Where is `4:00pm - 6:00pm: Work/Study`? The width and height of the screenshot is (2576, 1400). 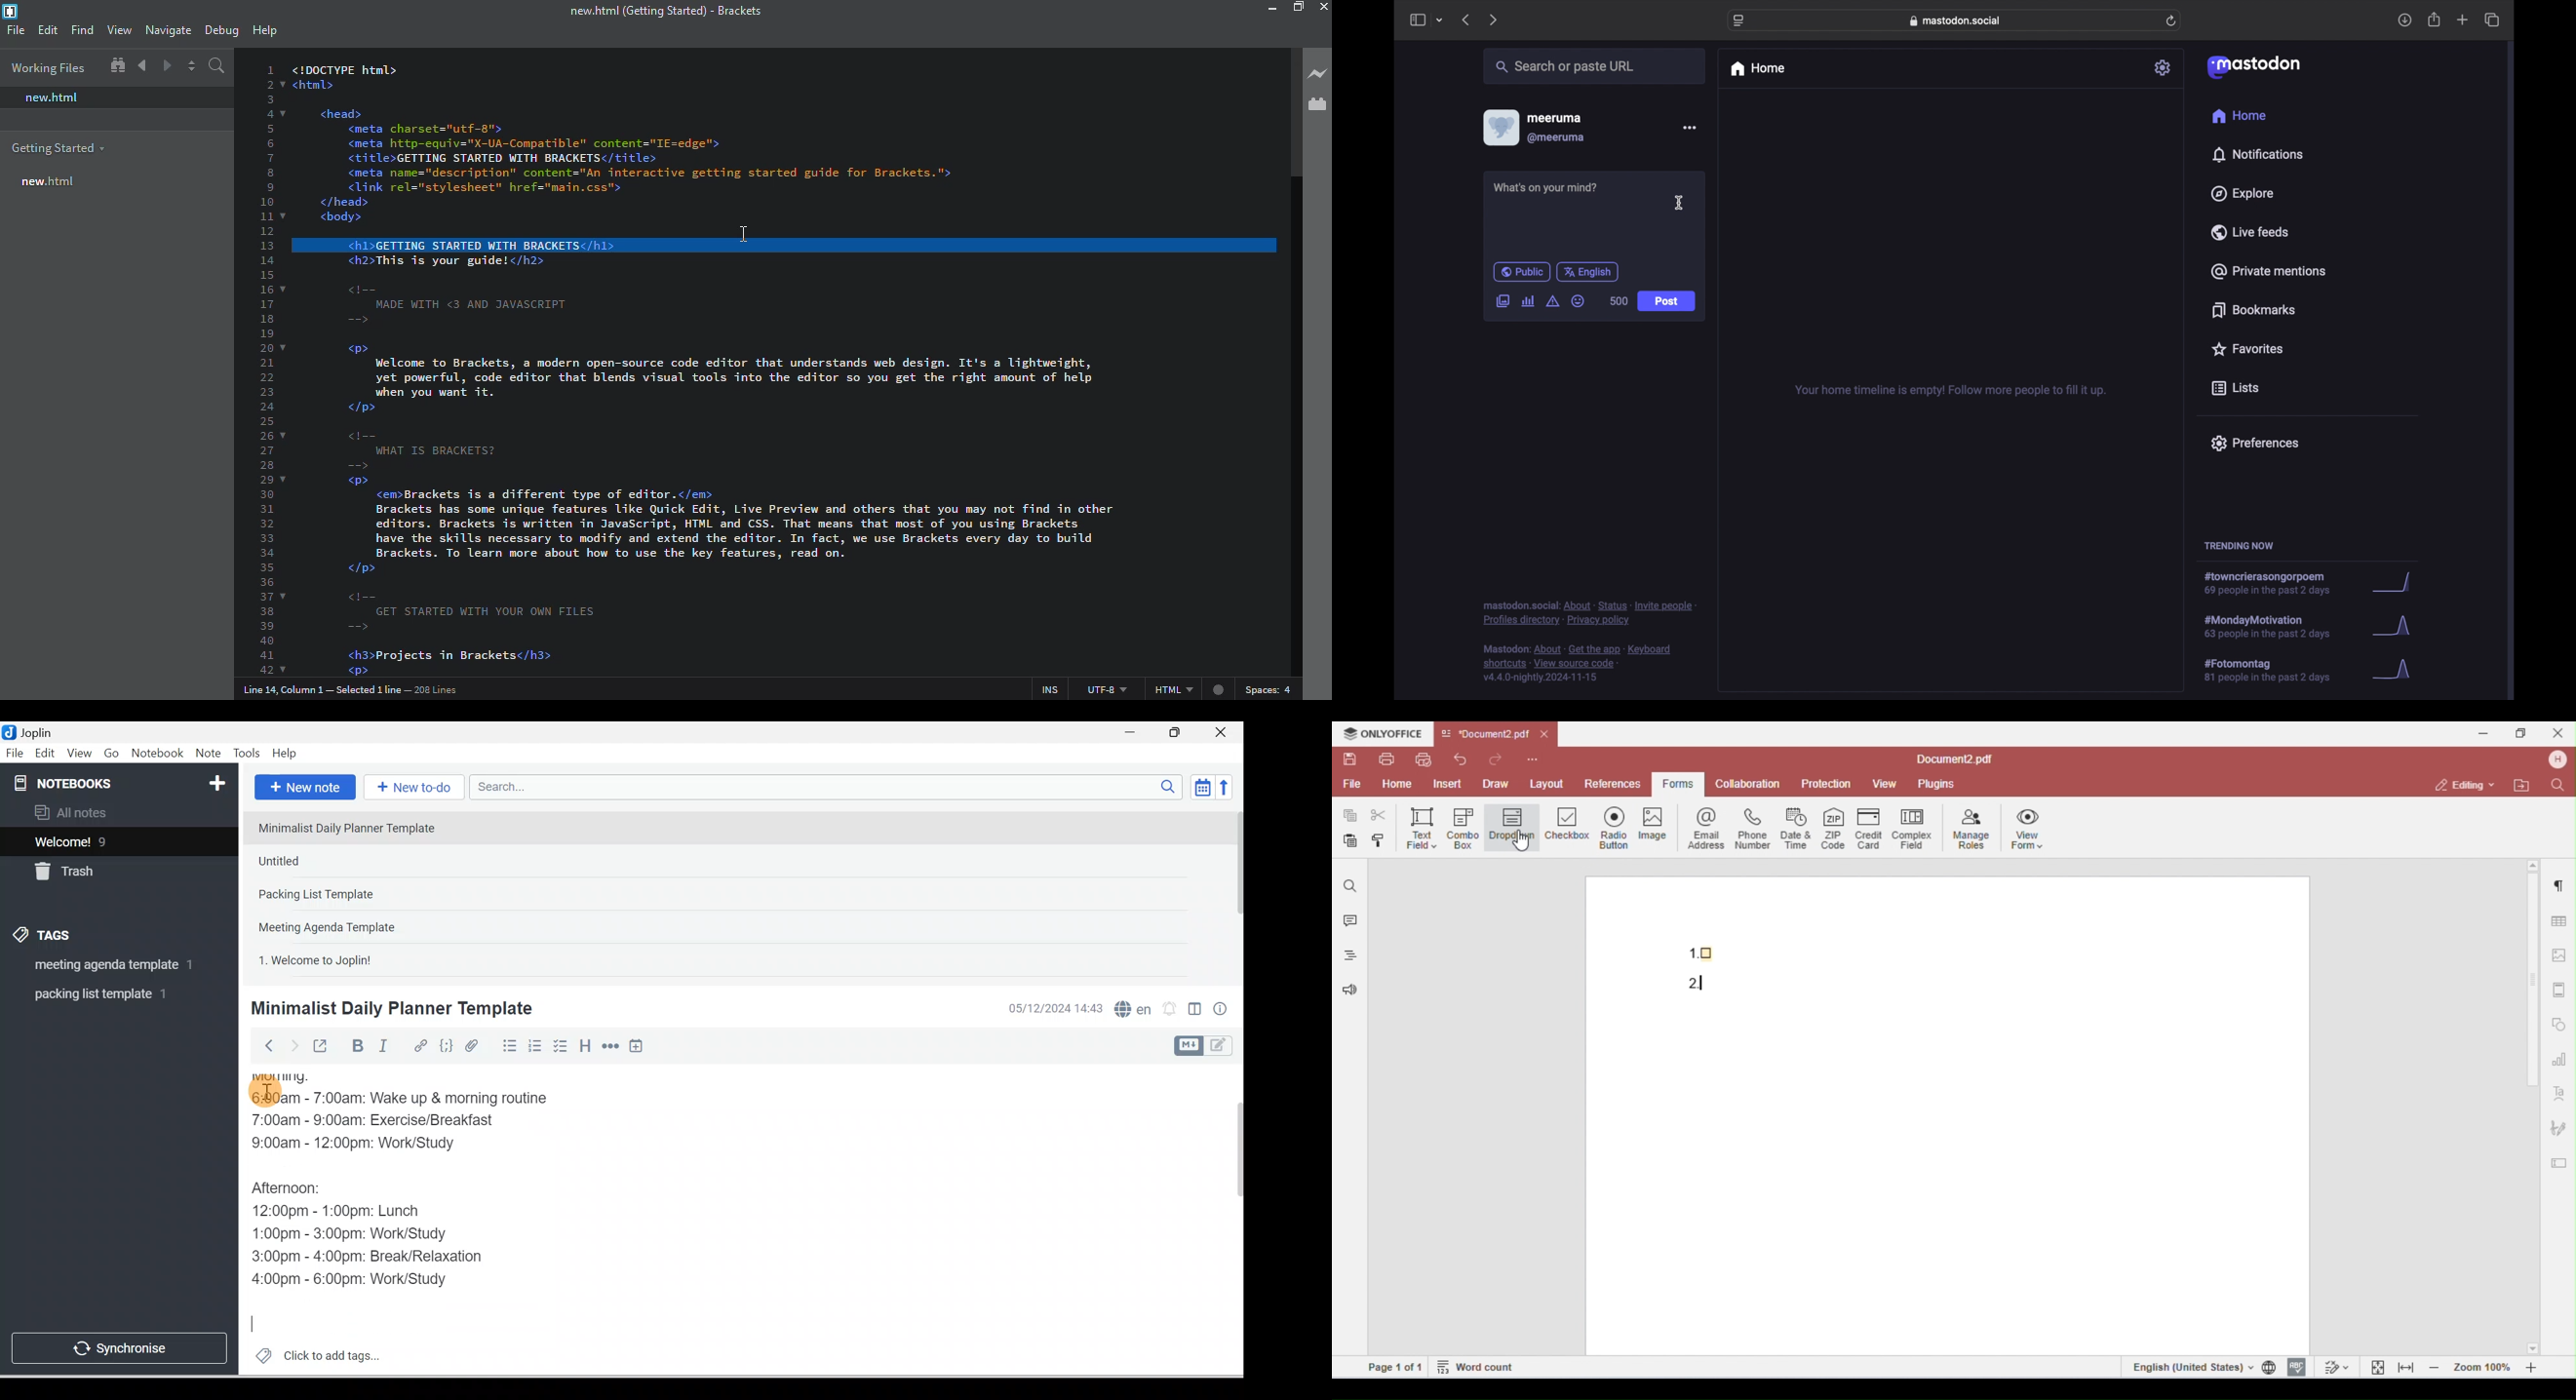
4:00pm - 6:00pm: Work/Study is located at coordinates (355, 1279).